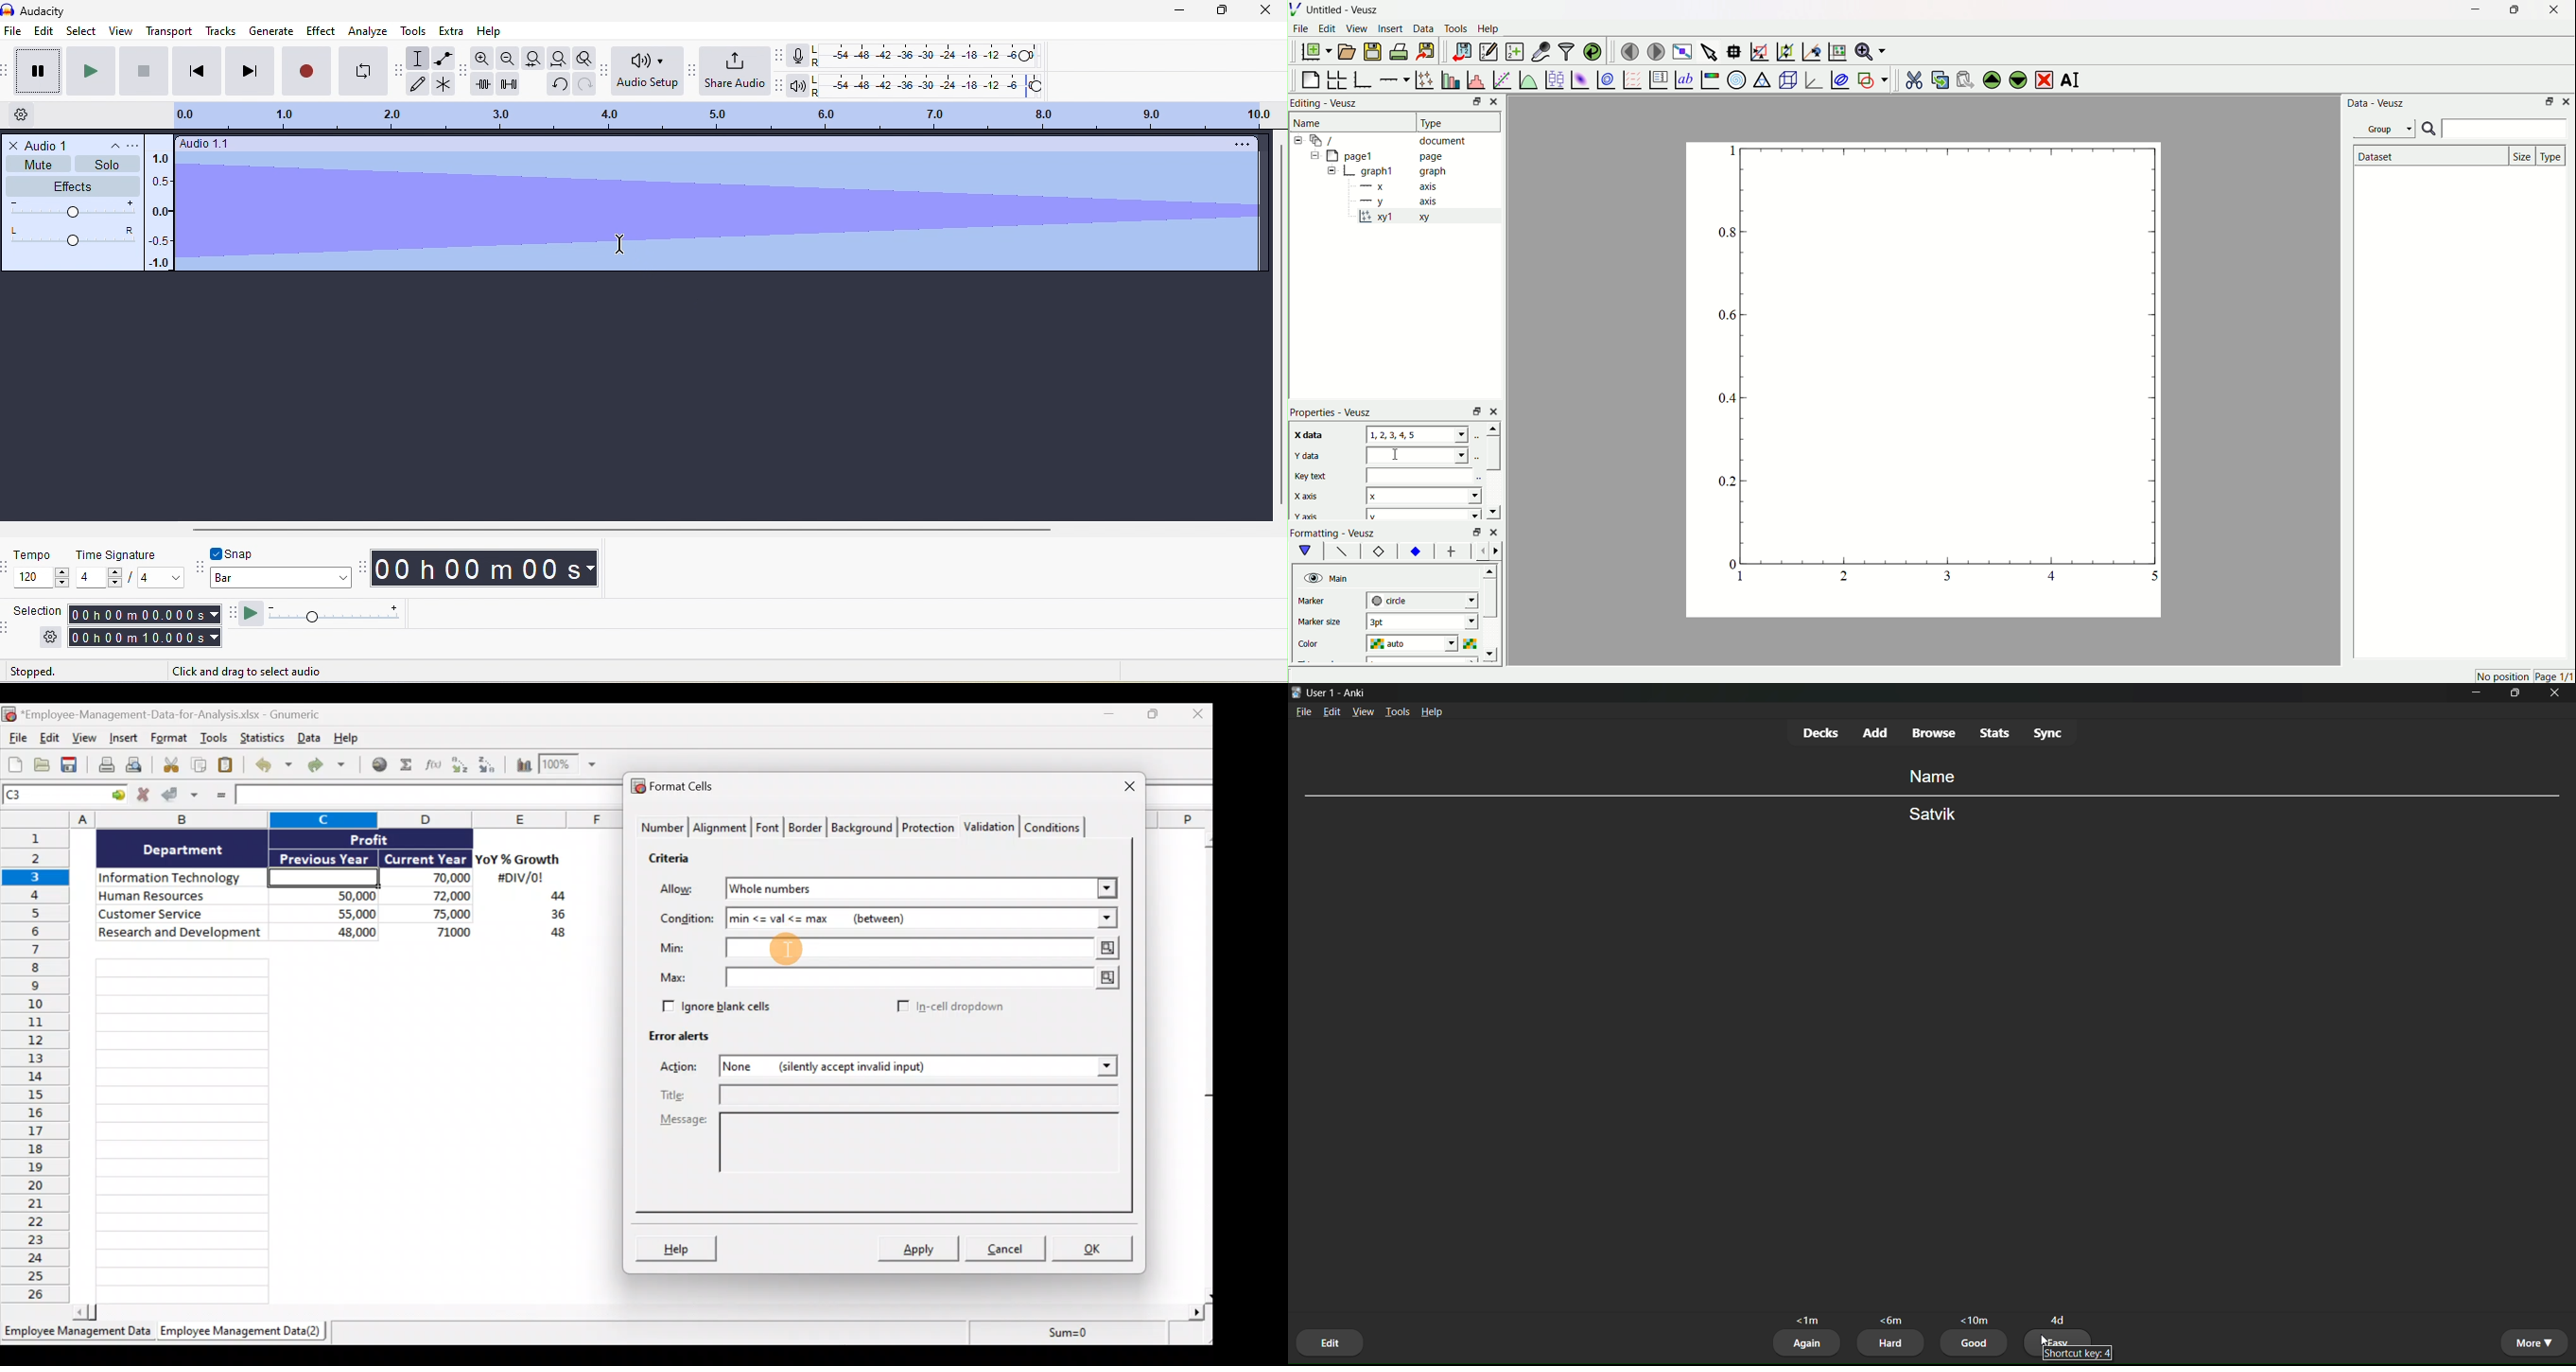 The image size is (2576, 1372). I want to click on 72,000, so click(432, 897).